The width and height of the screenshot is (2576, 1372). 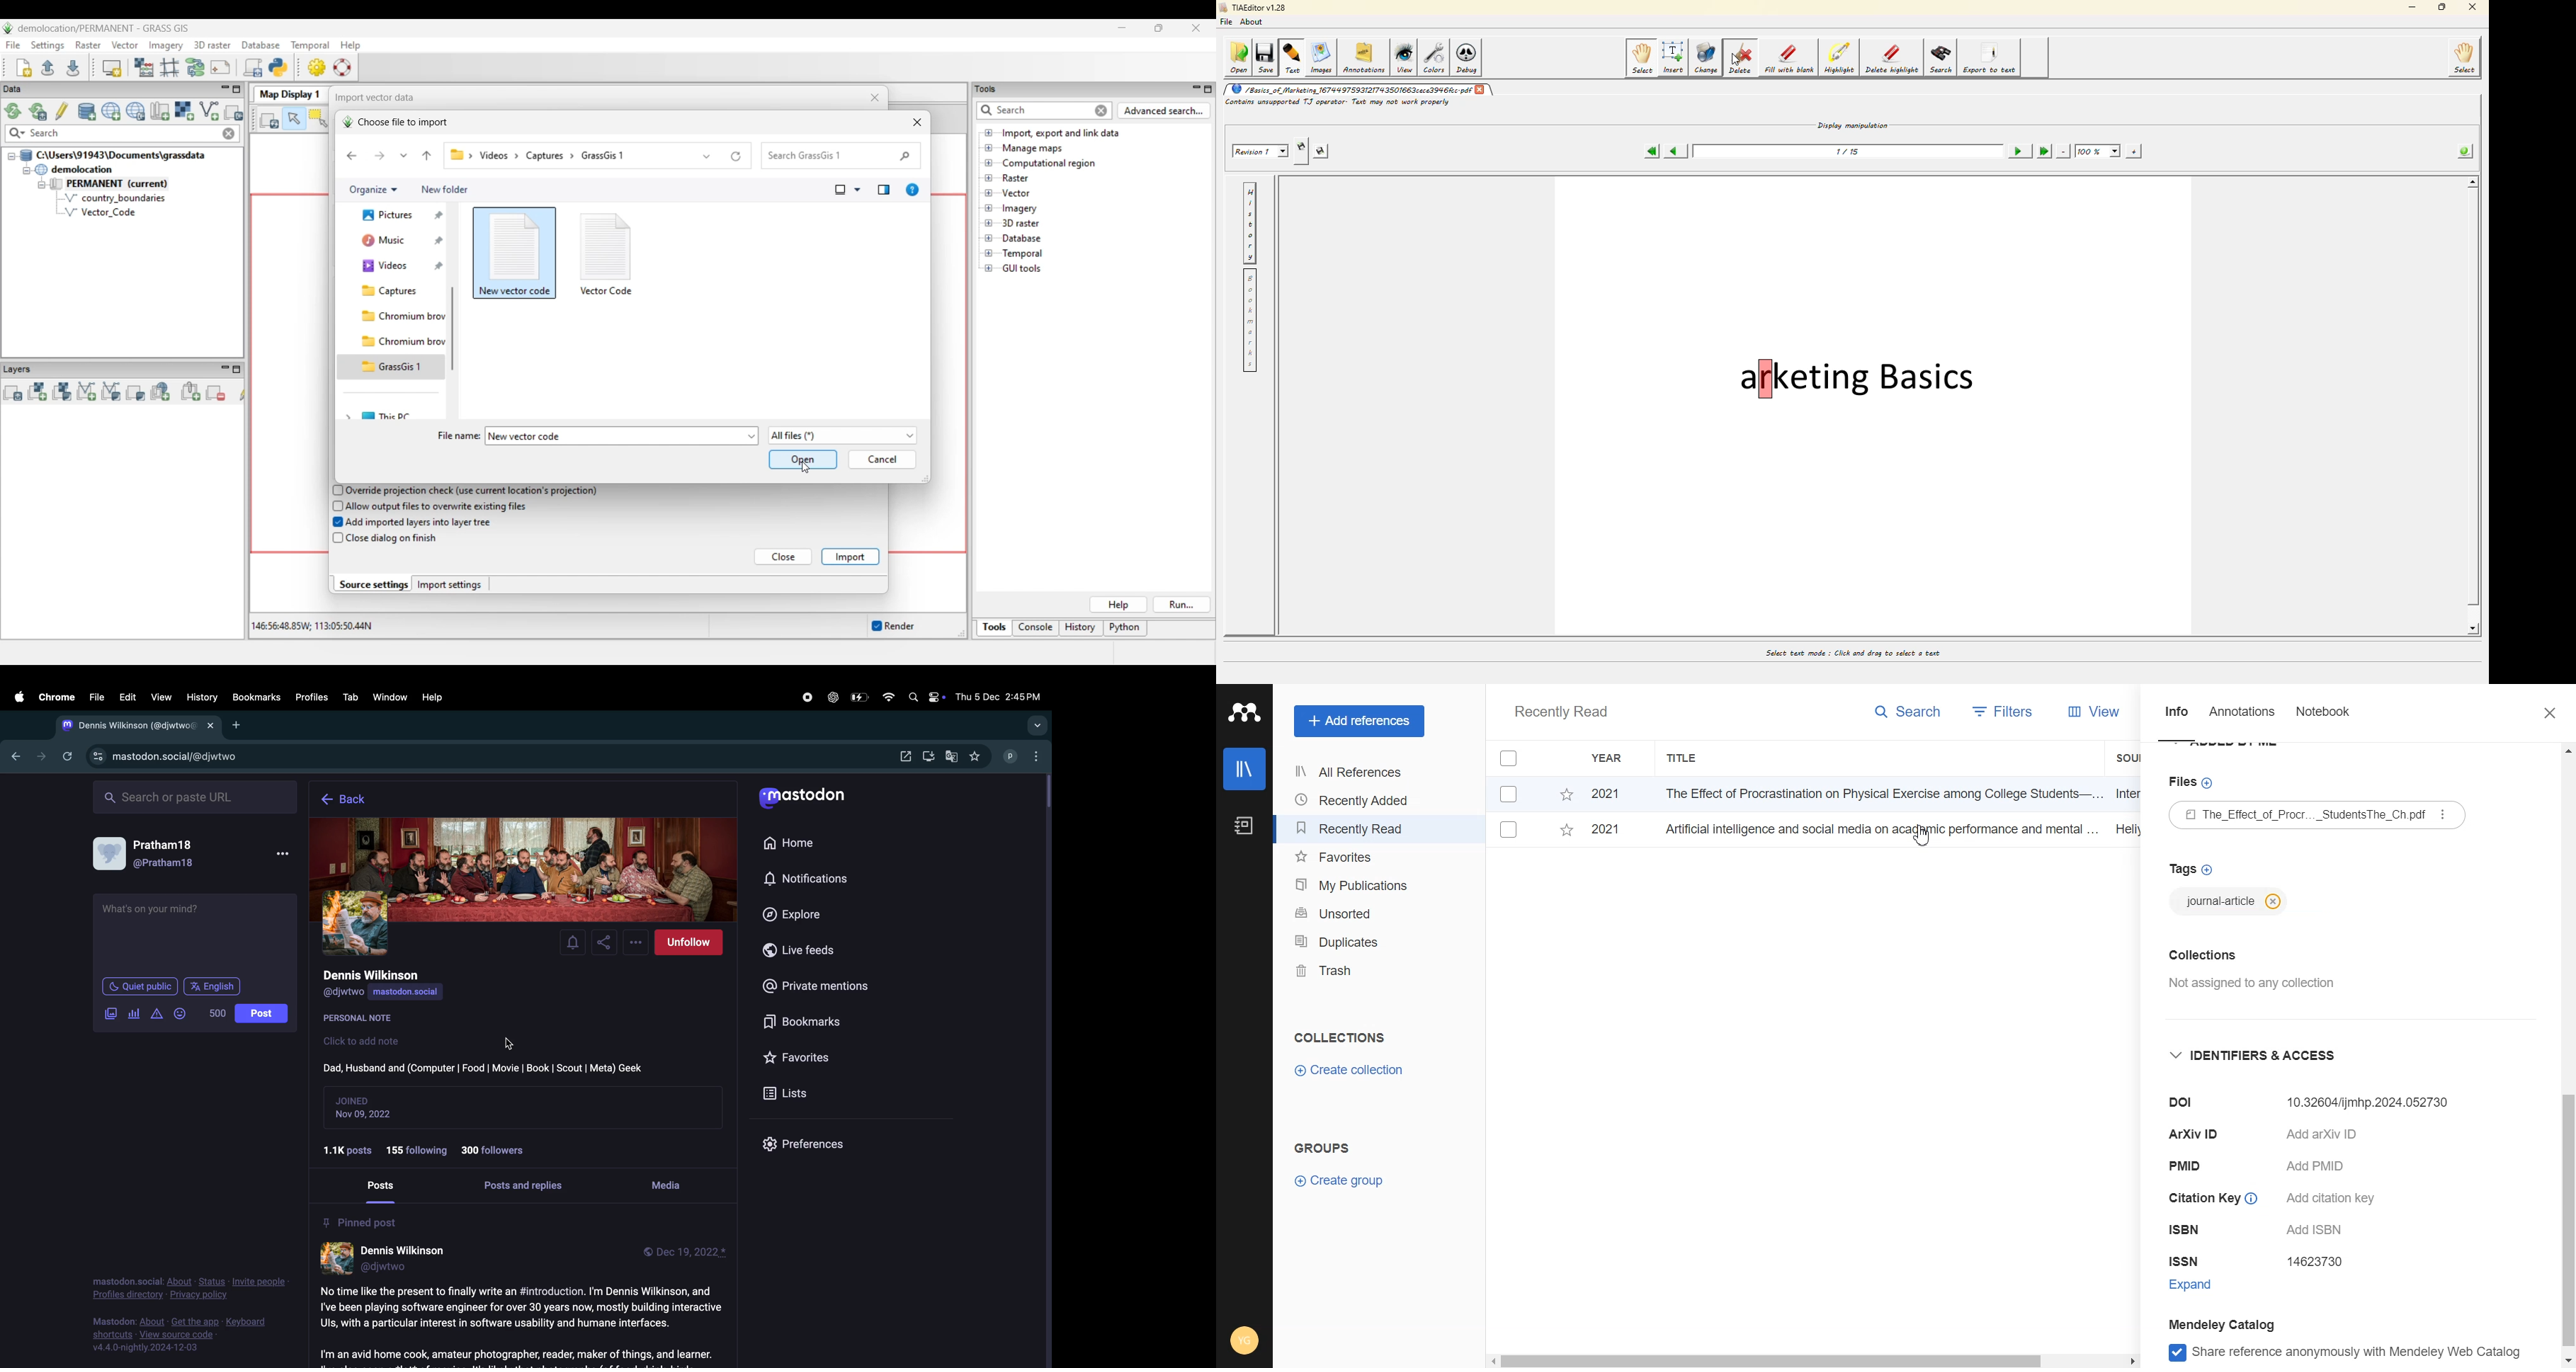 I want to click on personal note, so click(x=365, y=1019).